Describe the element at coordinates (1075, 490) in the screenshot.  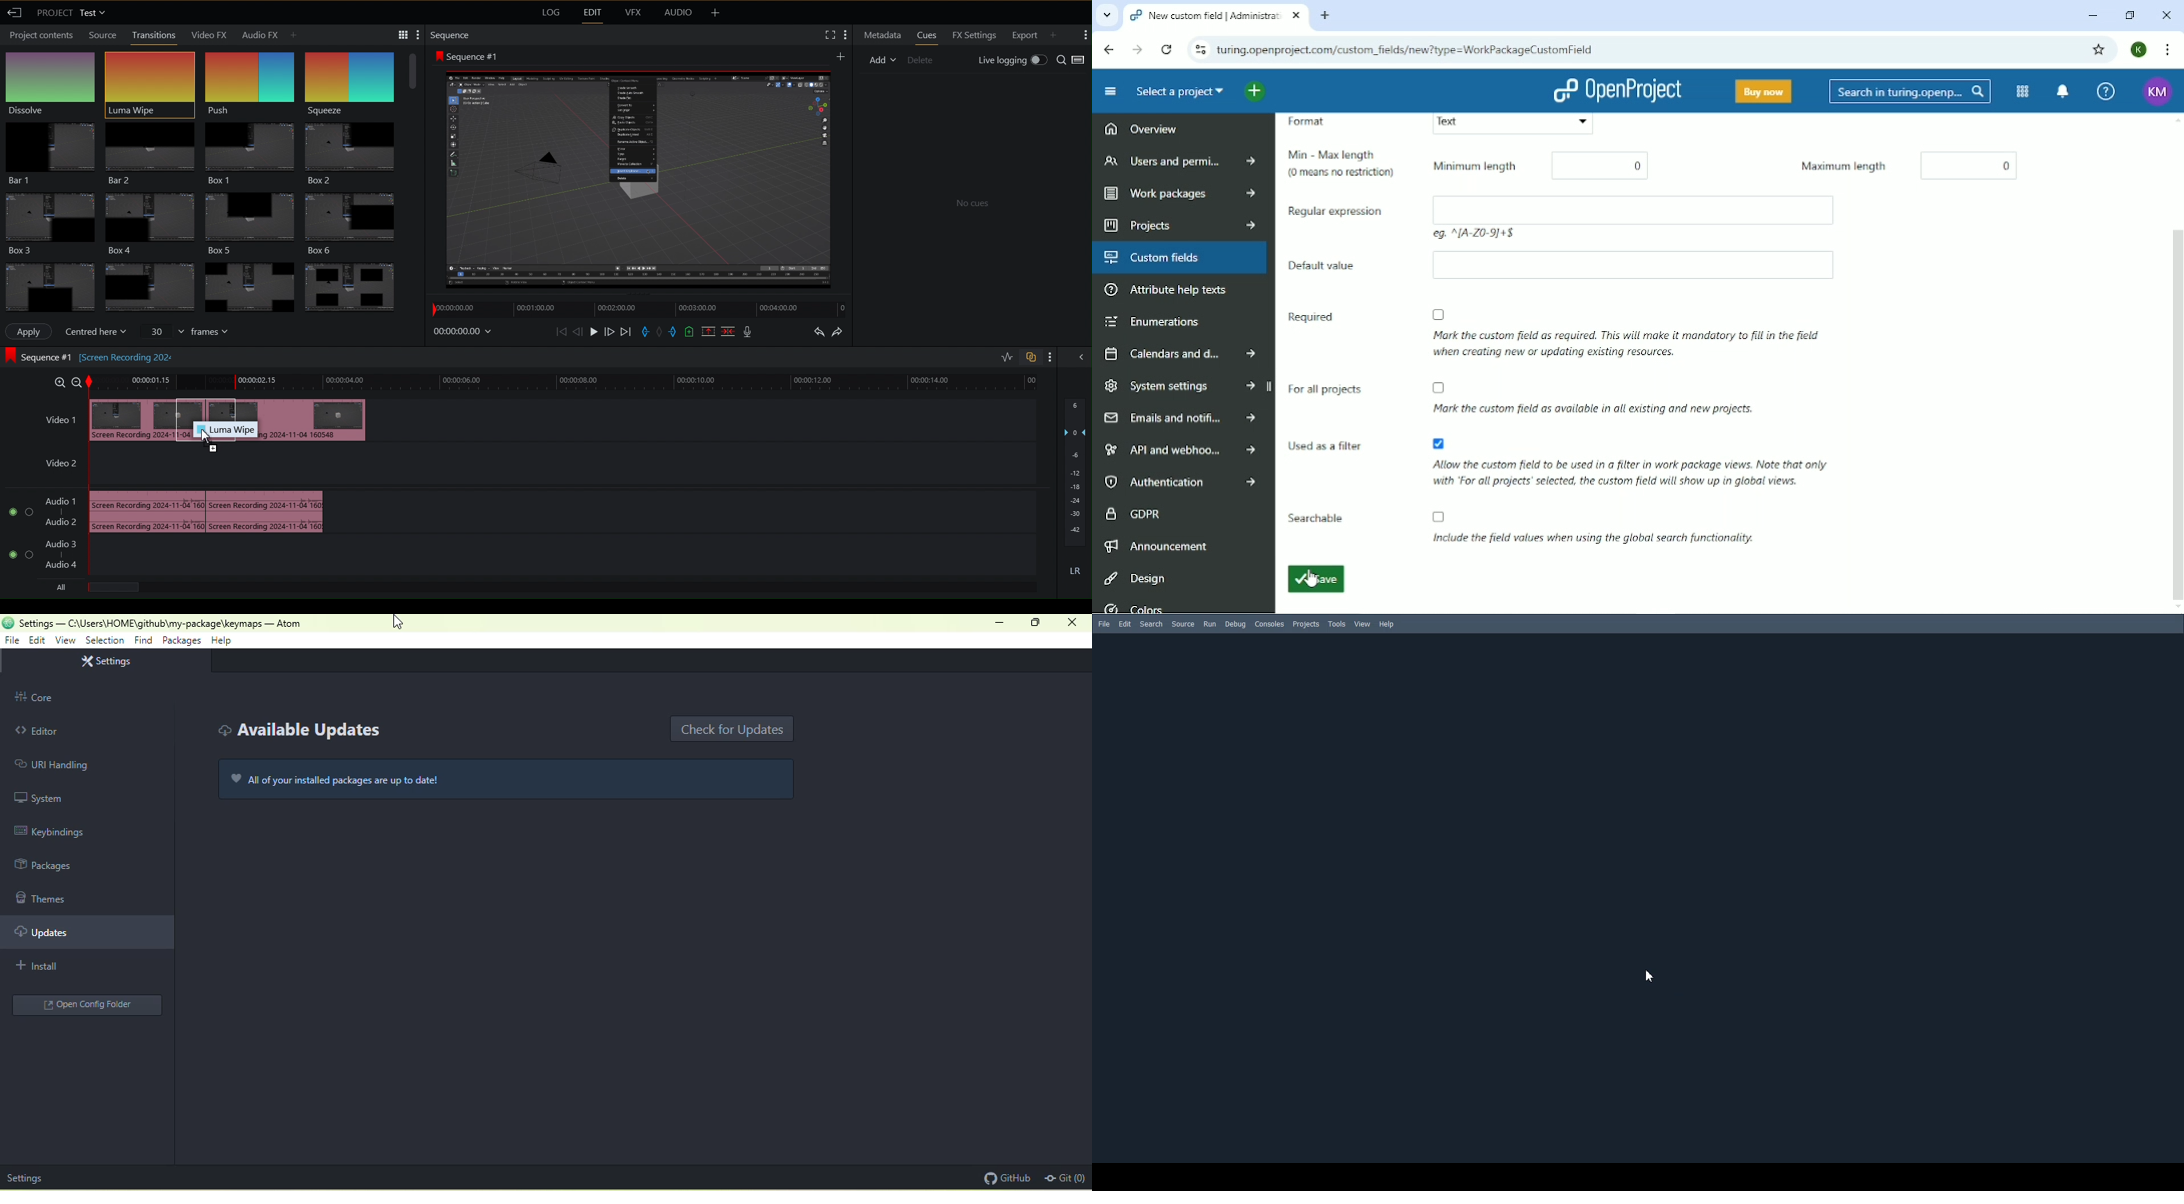
I see `Audio Levels` at that location.